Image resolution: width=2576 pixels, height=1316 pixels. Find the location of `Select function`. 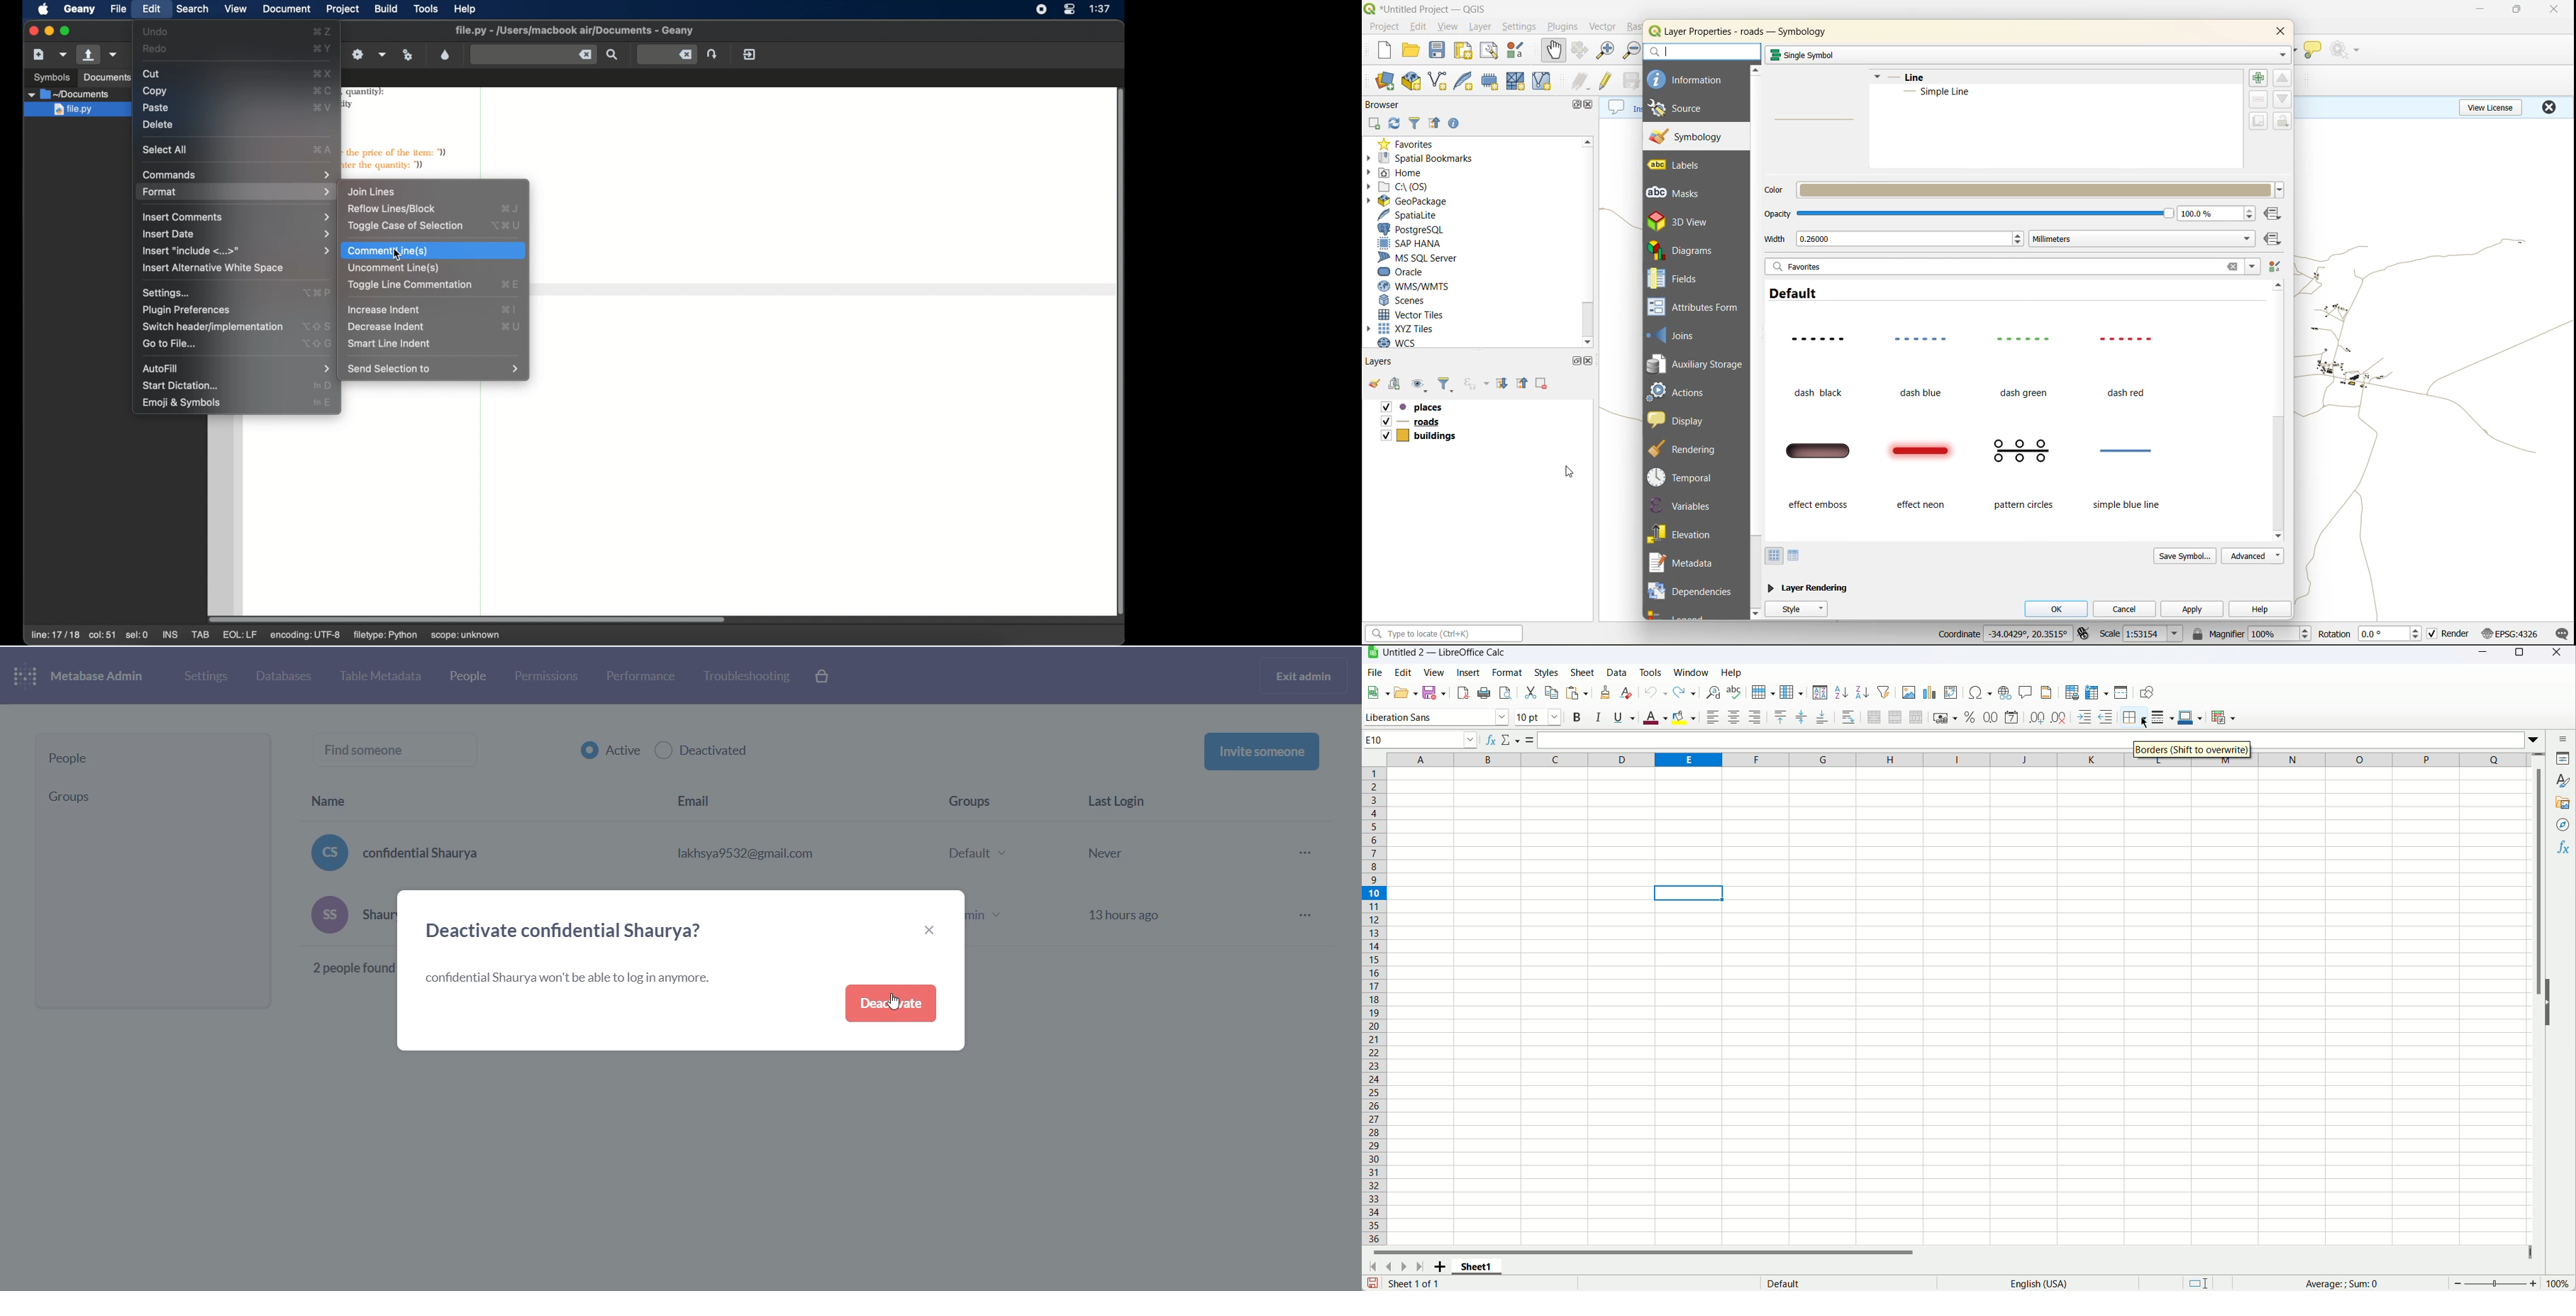

Select function is located at coordinates (1512, 739).